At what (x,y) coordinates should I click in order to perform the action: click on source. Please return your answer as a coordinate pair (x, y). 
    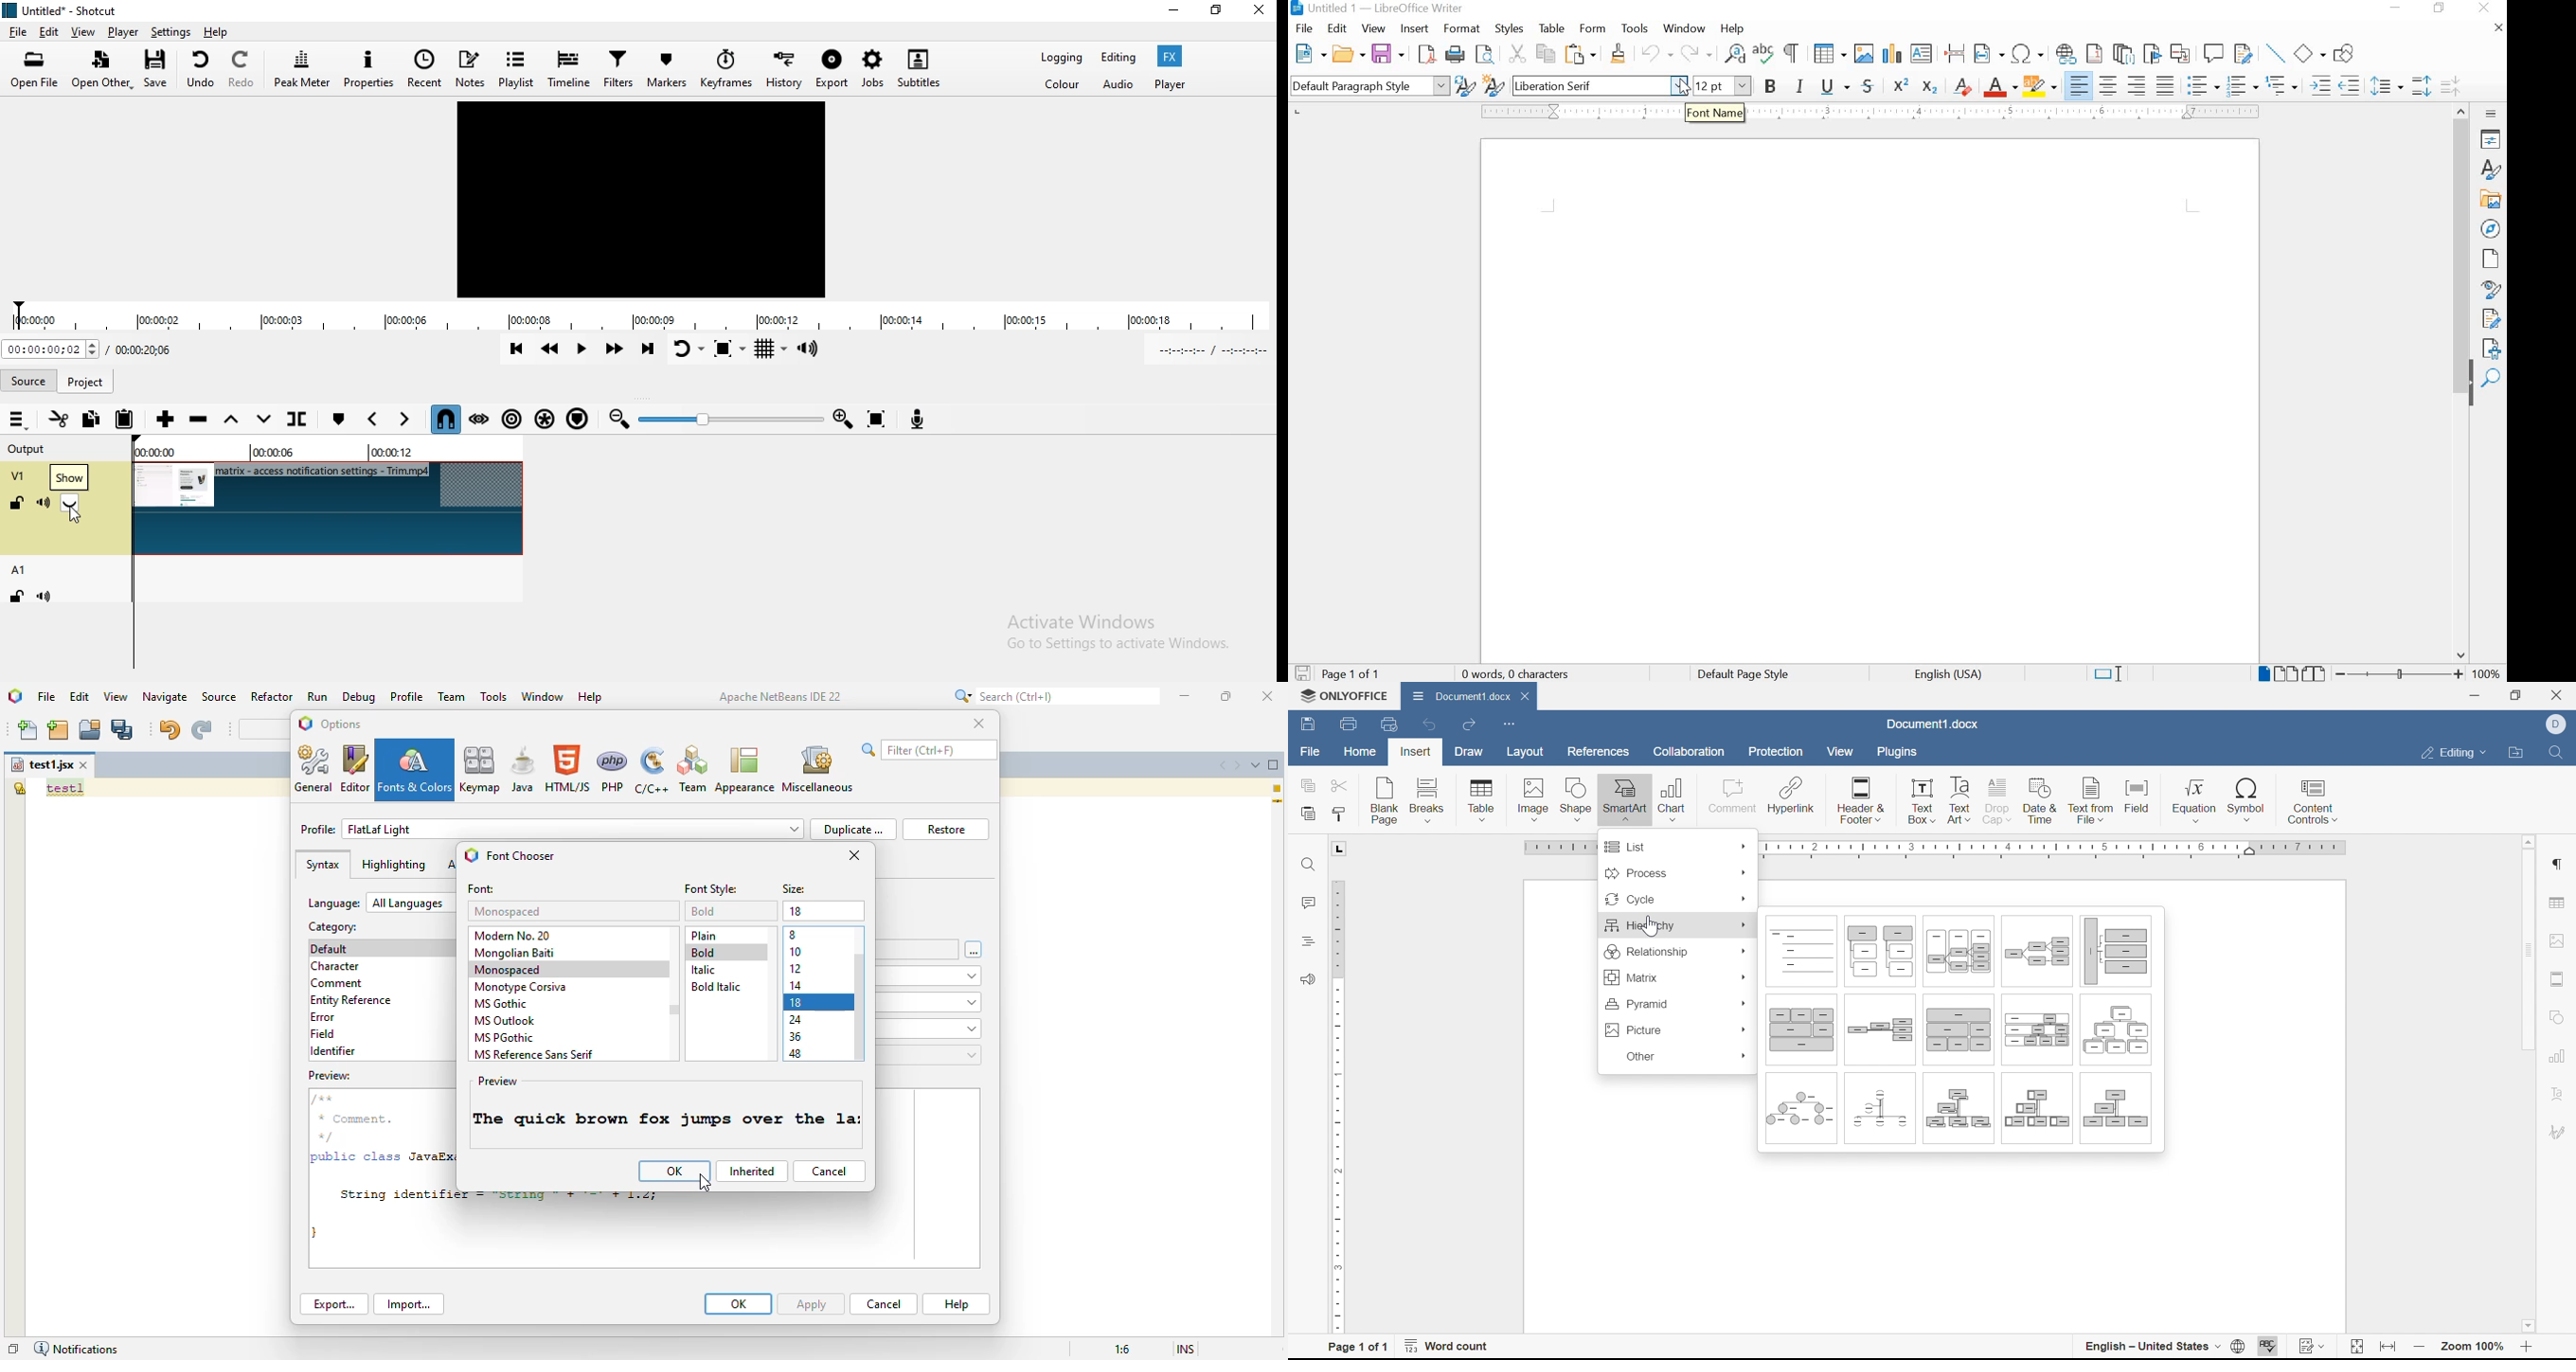
    Looking at the image, I should click on (220, 697).